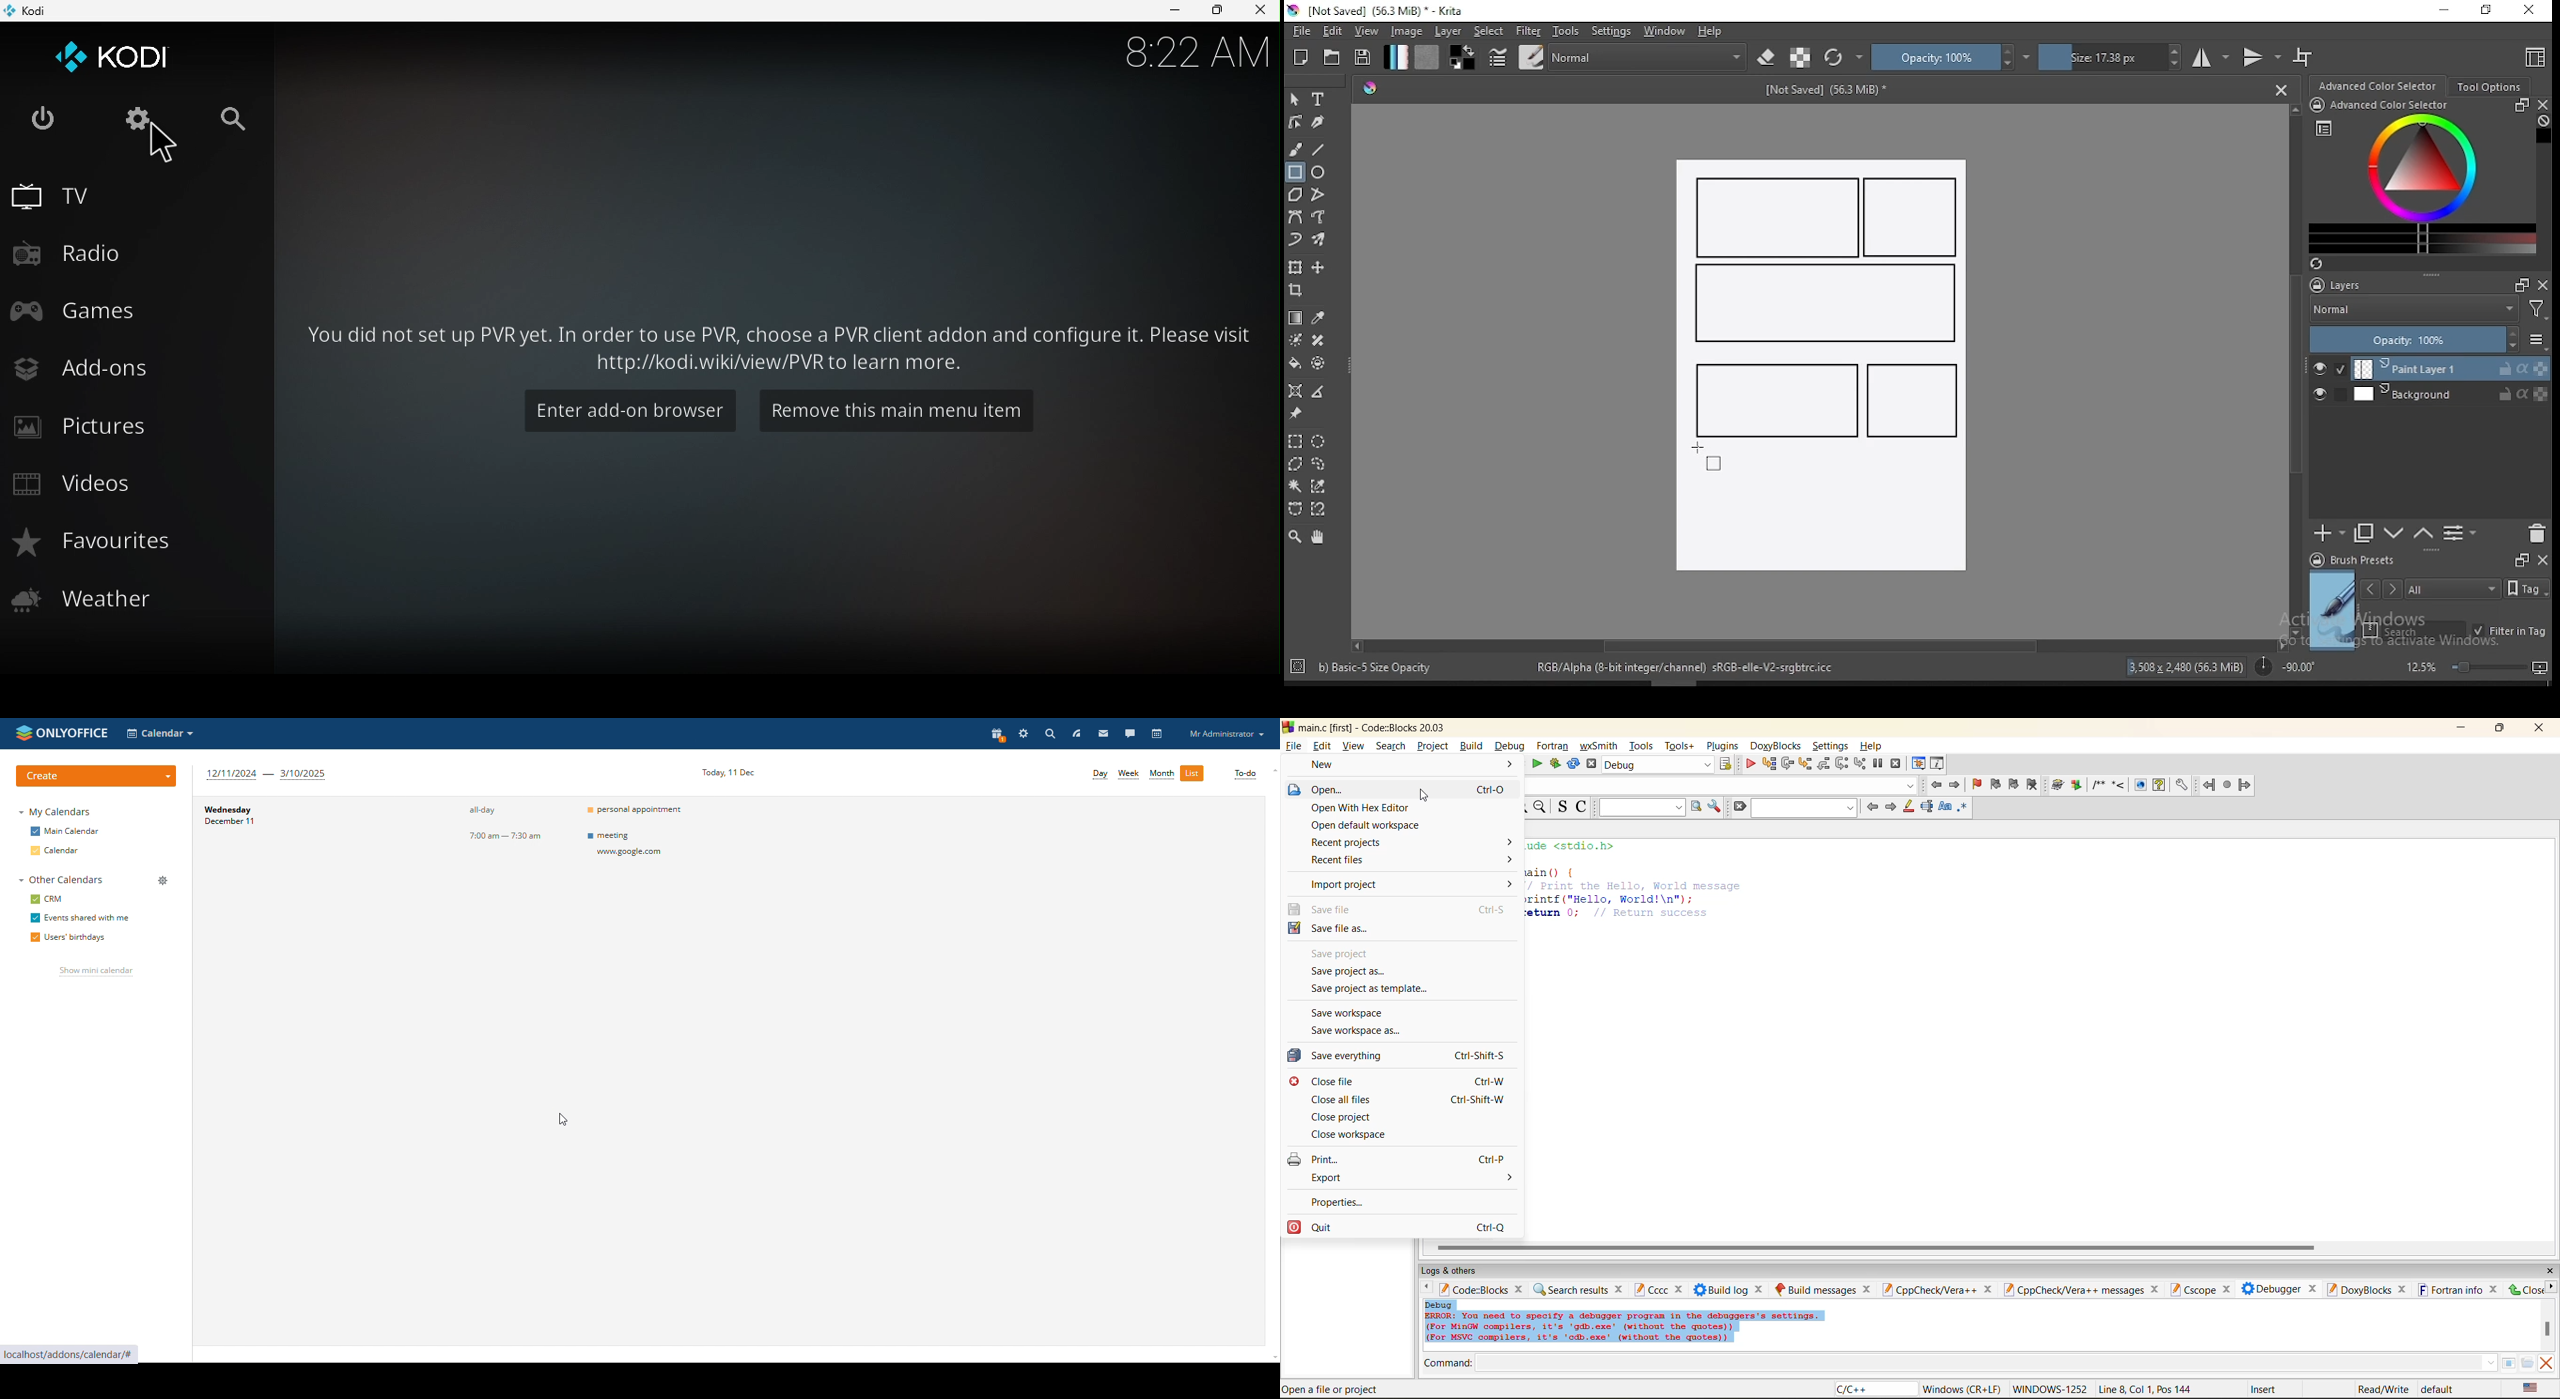 The image size is (2576, 1400). Describe the element at coordinates (1914, 218) in the screenshot. I see `new rectangle` at that location.